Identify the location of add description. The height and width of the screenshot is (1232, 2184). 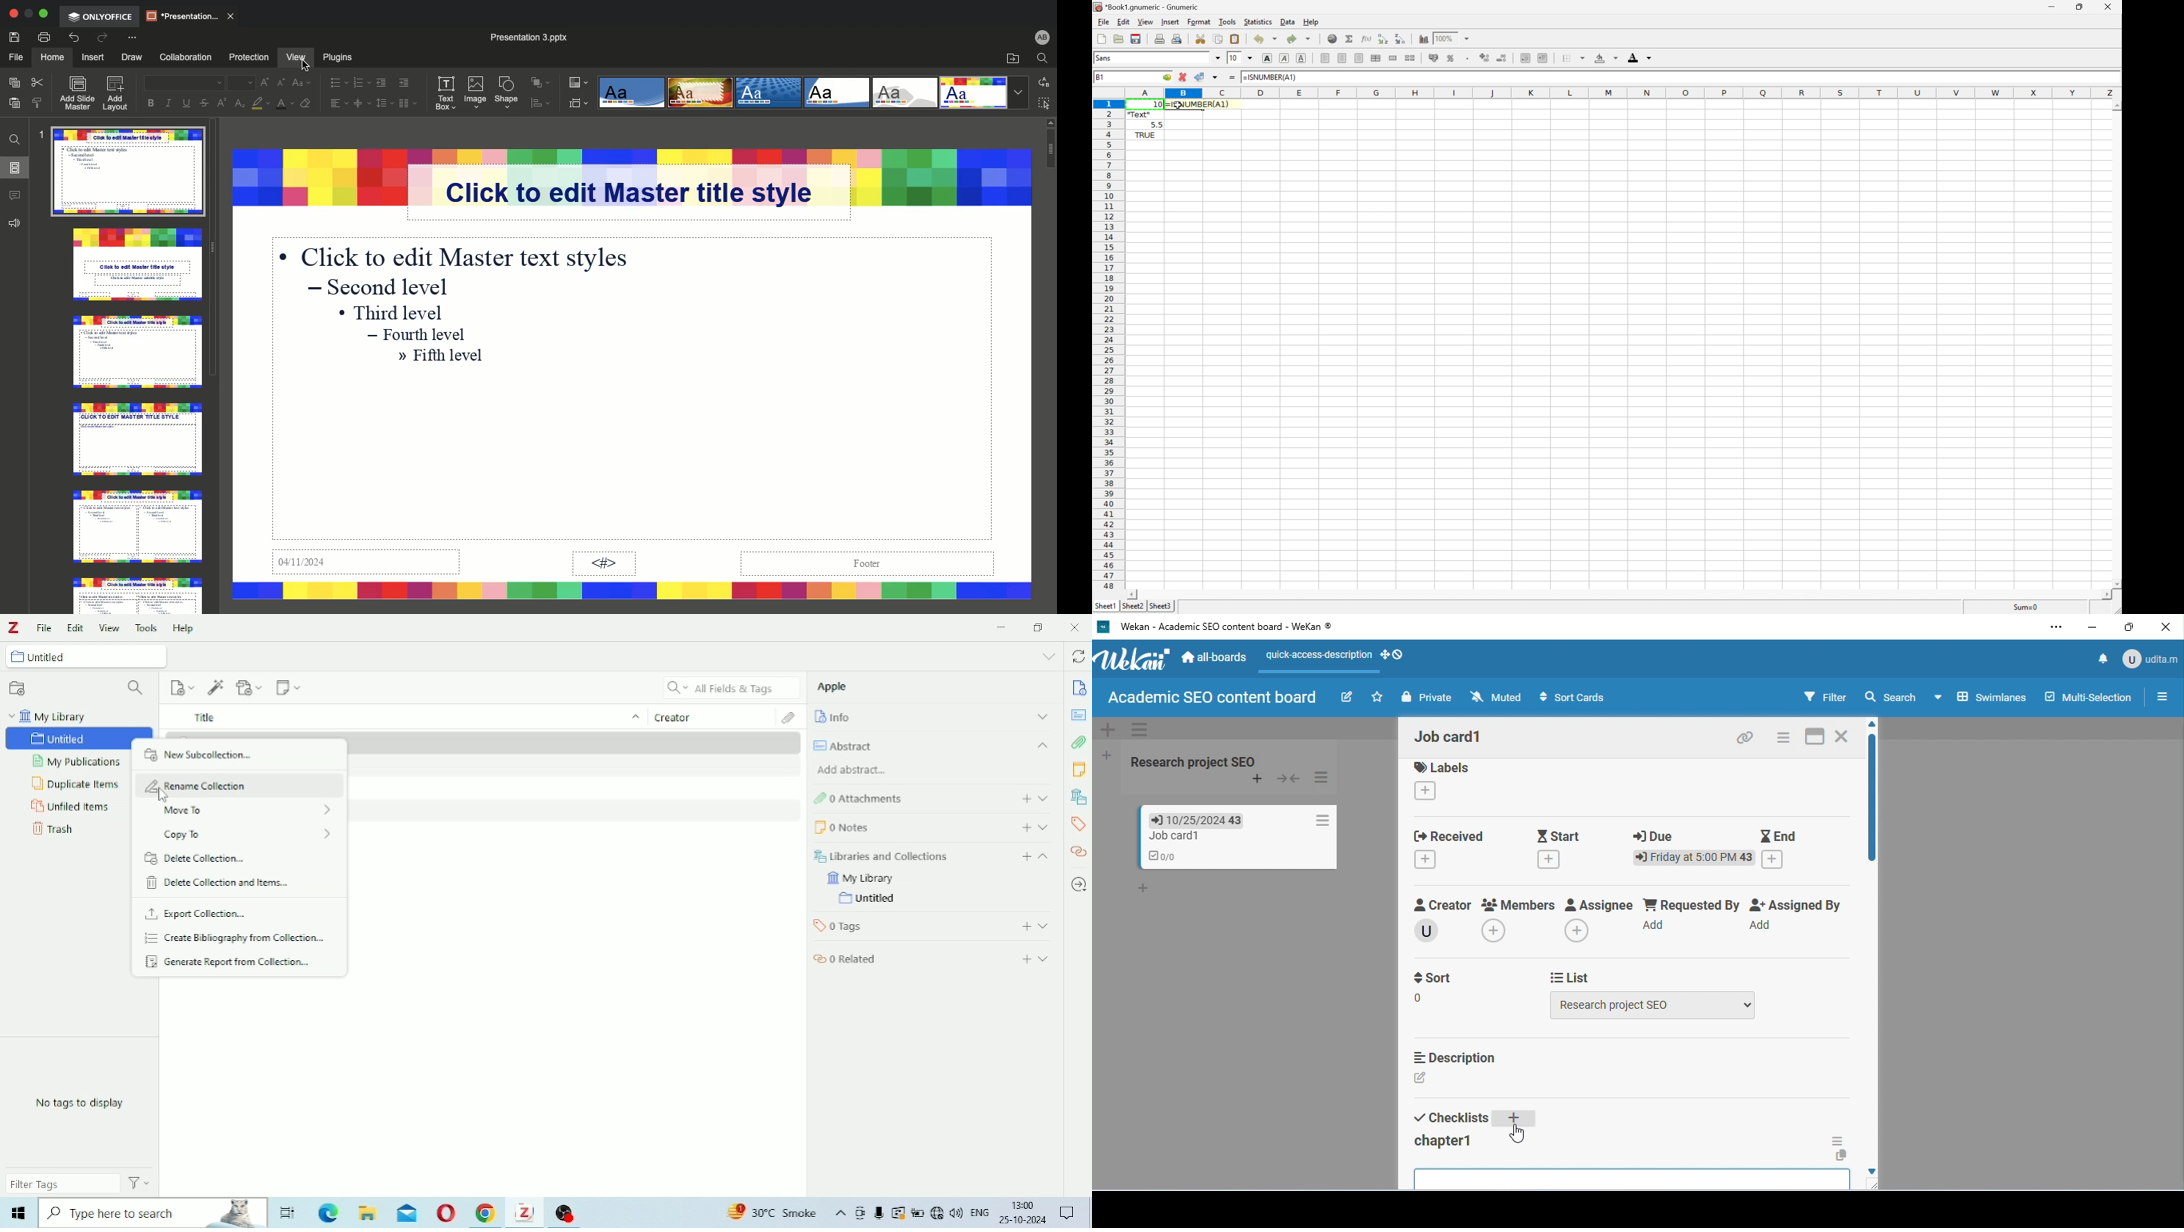
(1421, 1079).